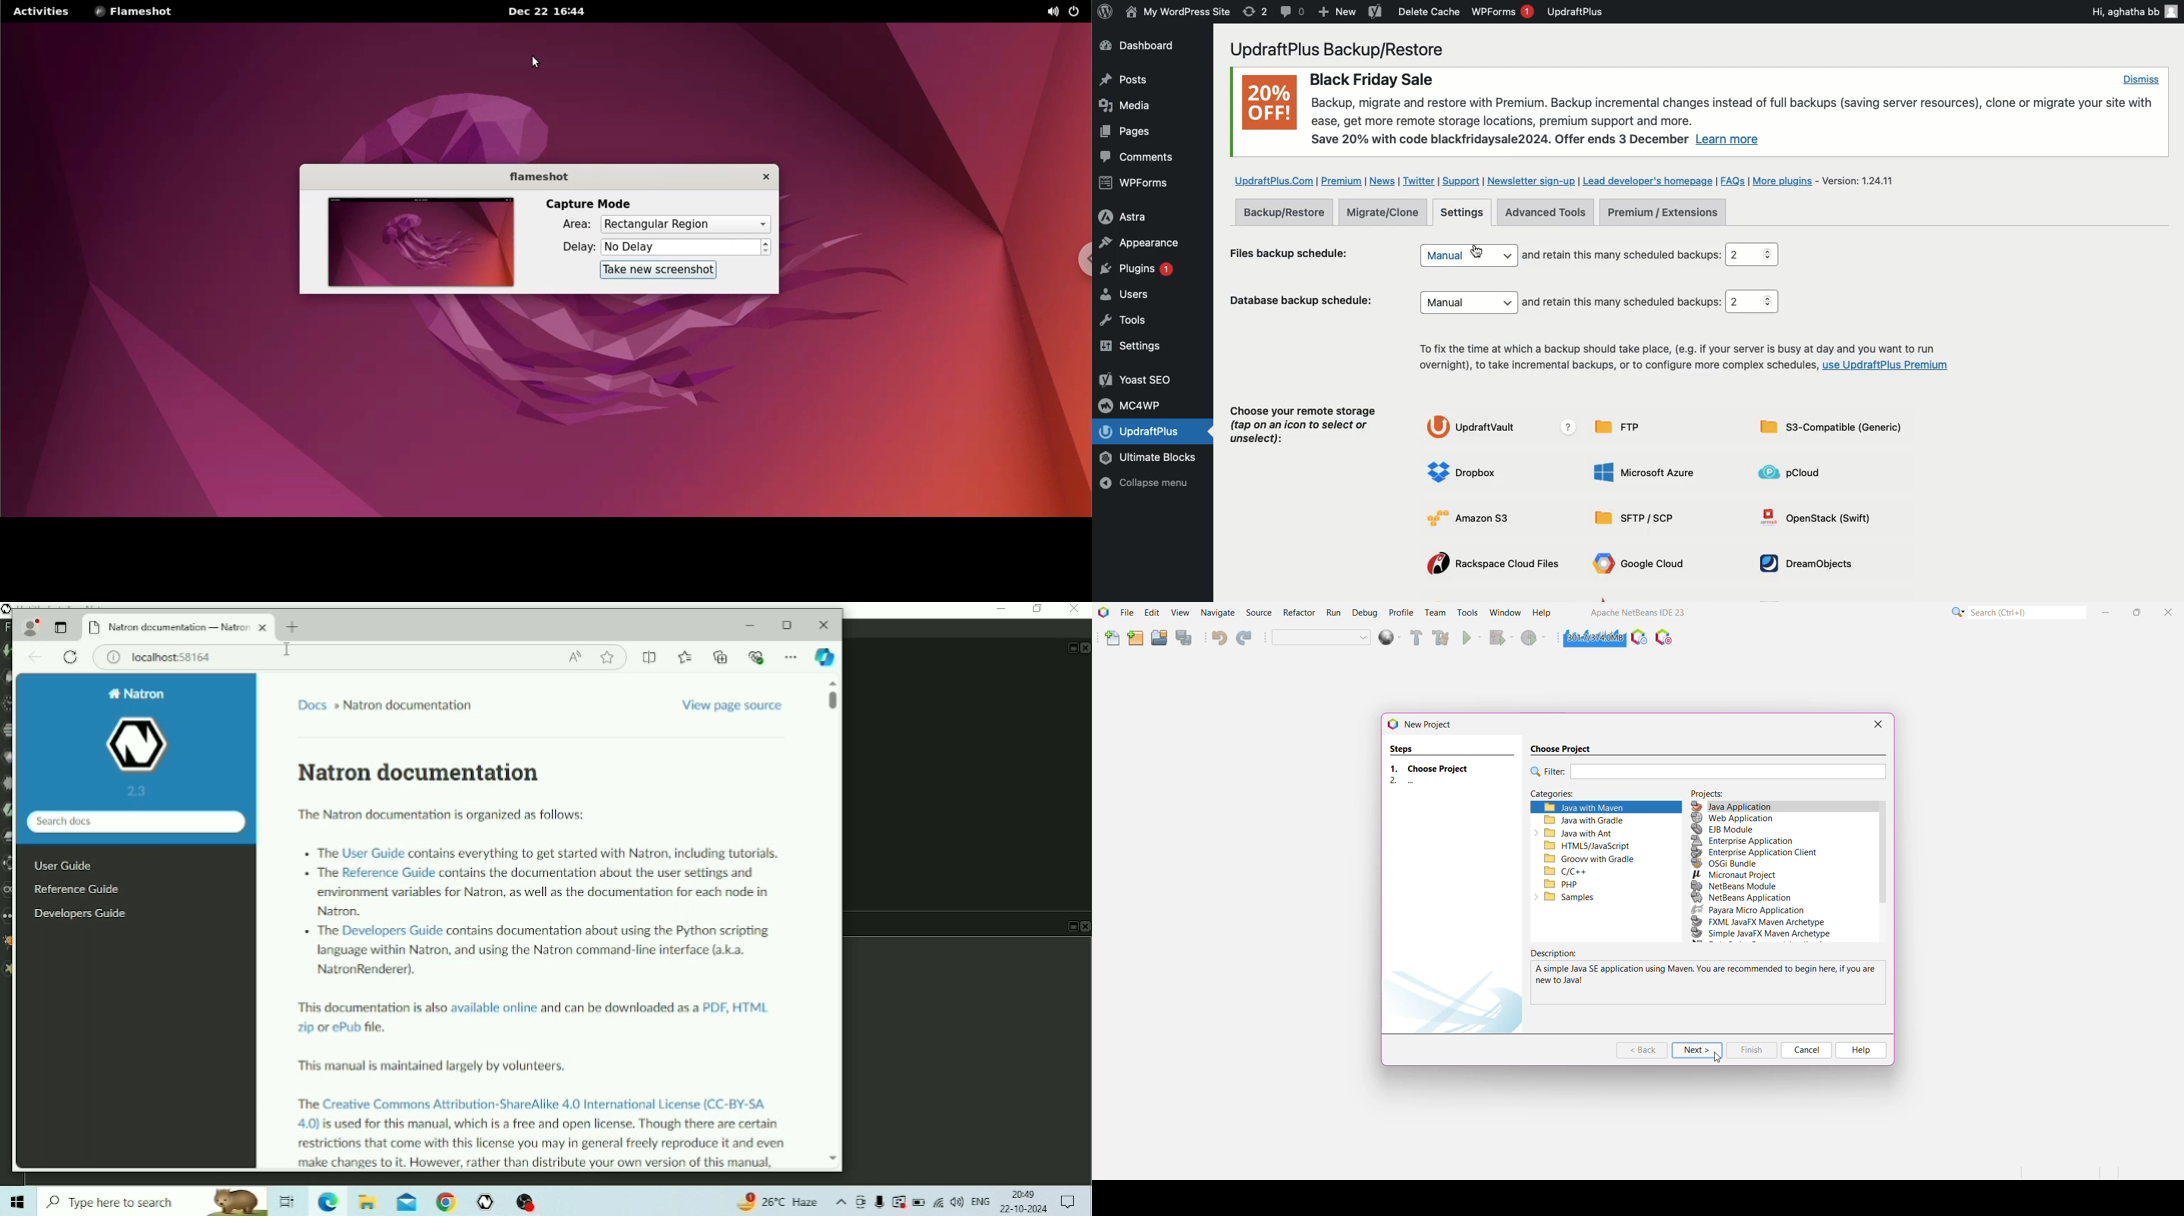  I want to click on chrome options, so click(1078, 259).